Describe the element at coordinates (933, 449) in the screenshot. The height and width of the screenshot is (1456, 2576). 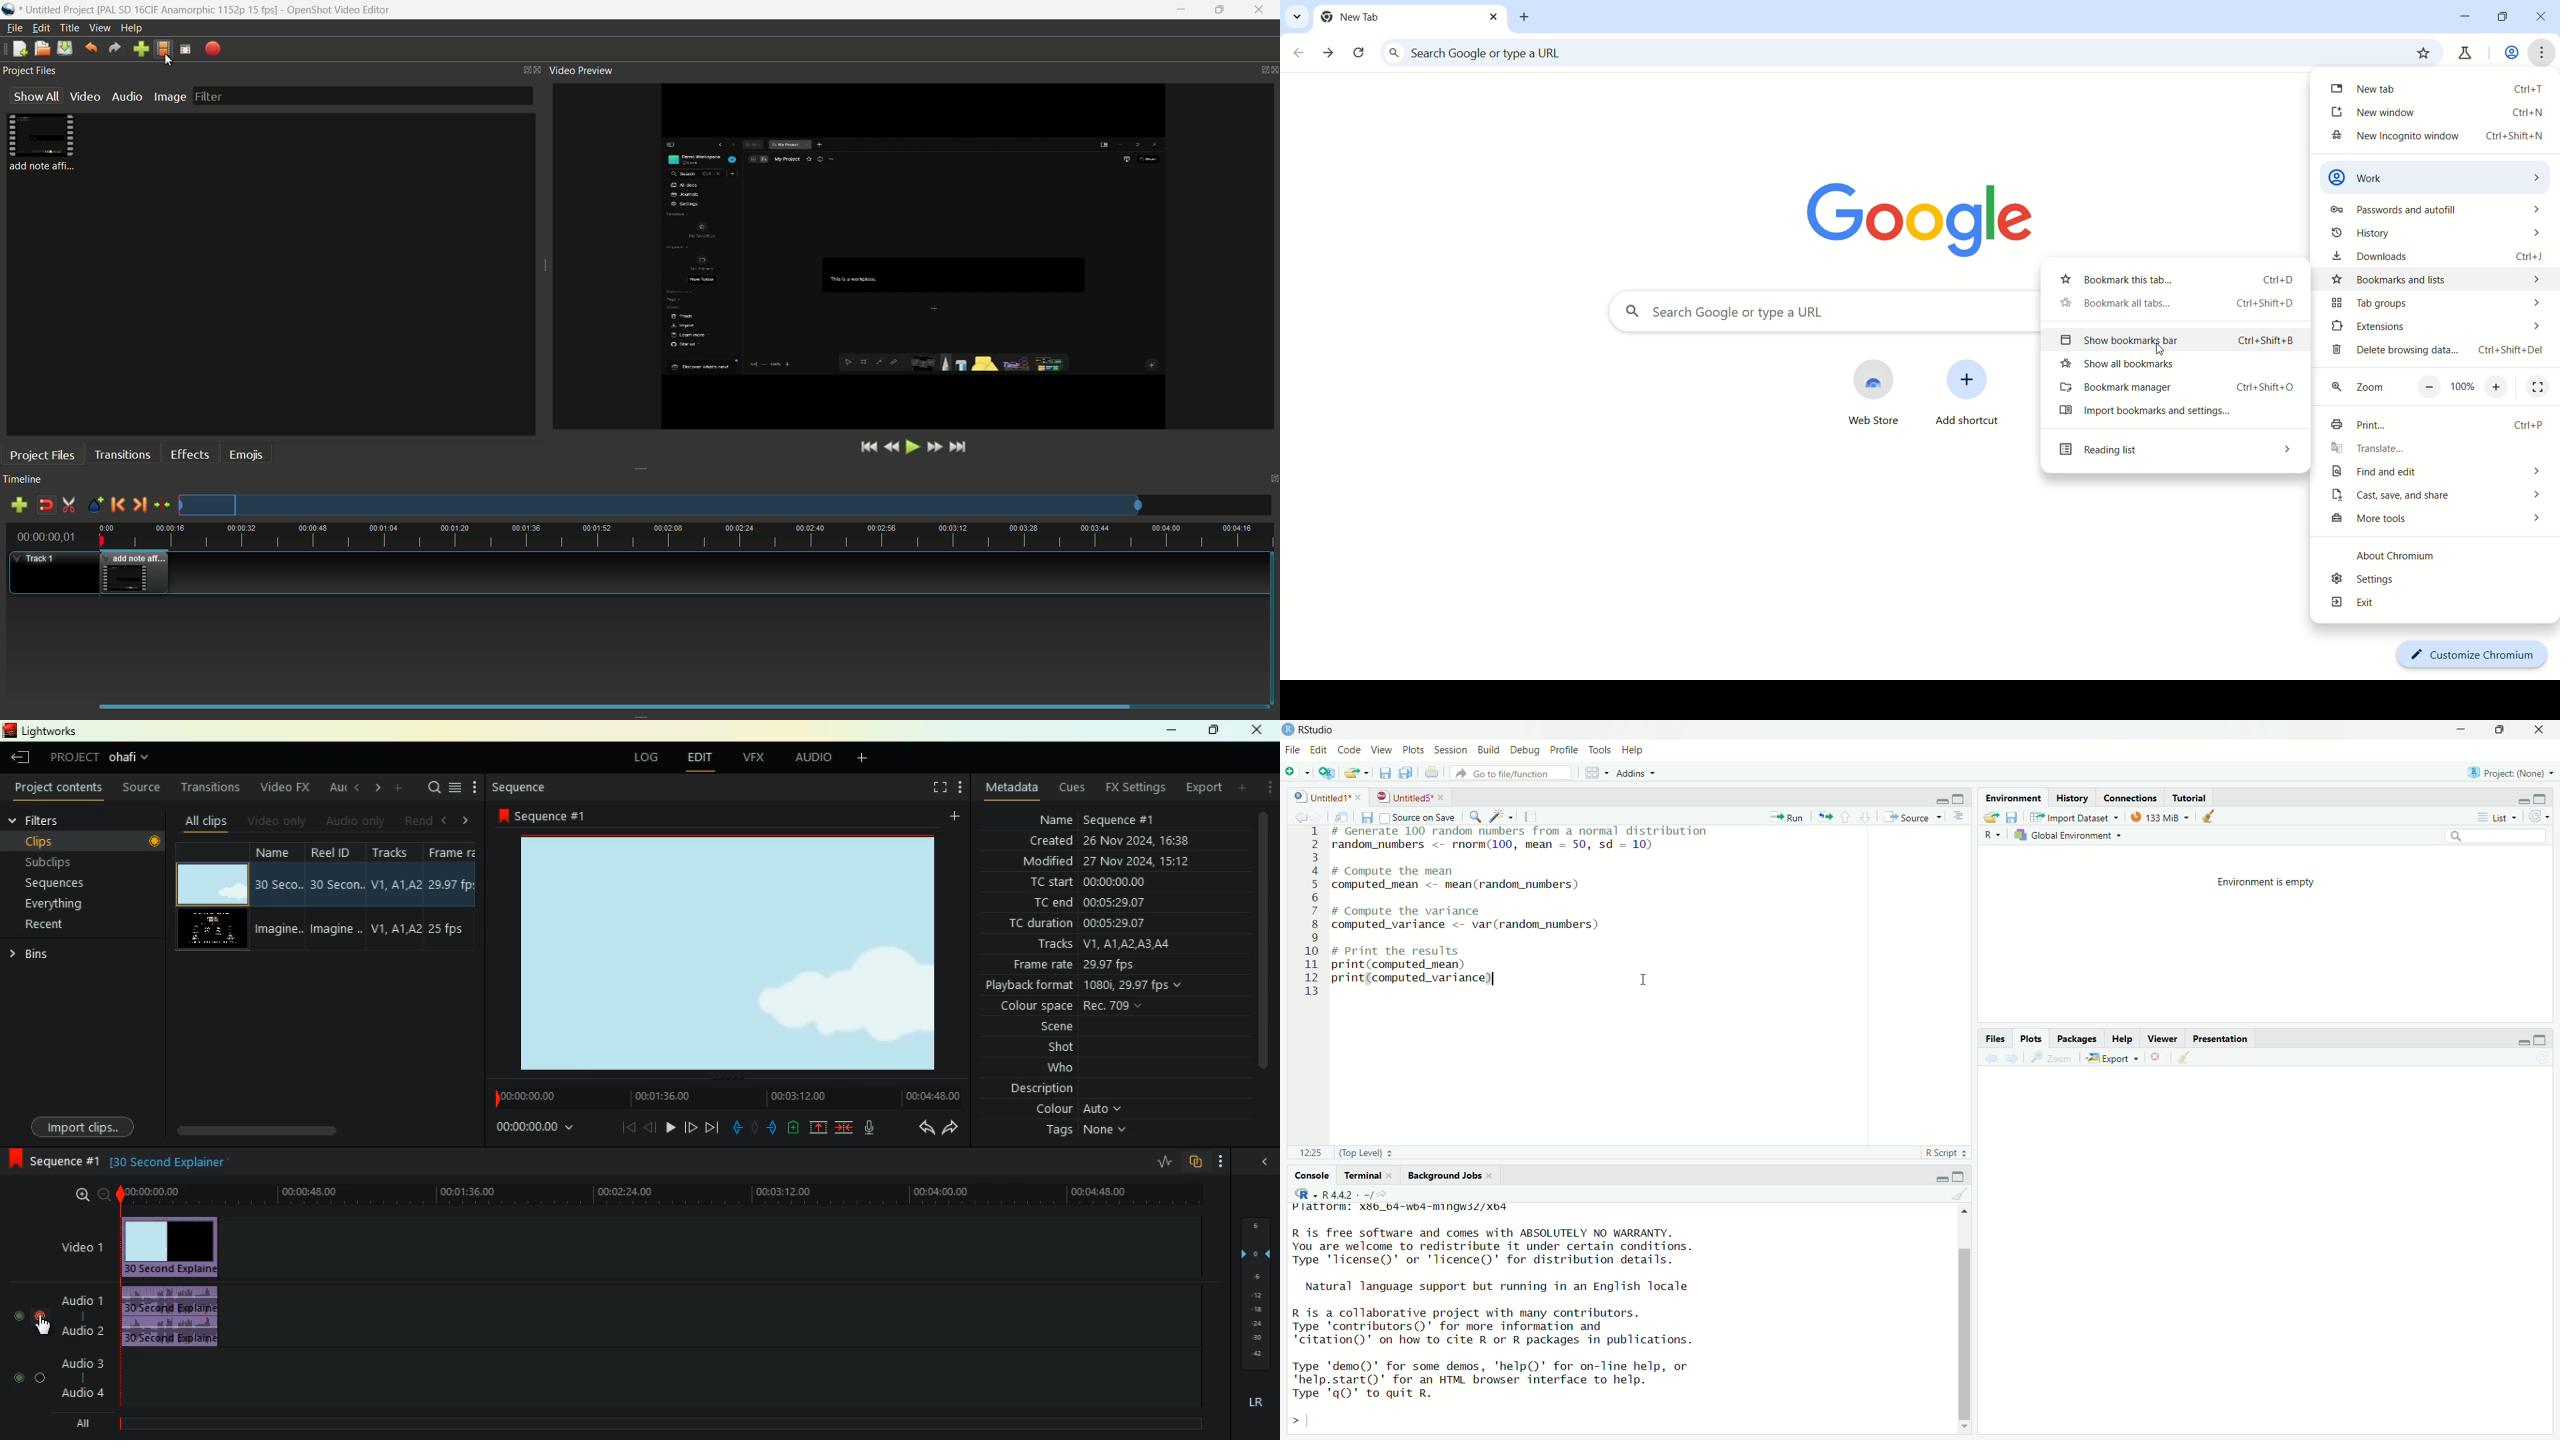
I see `fast sorward` at that location.